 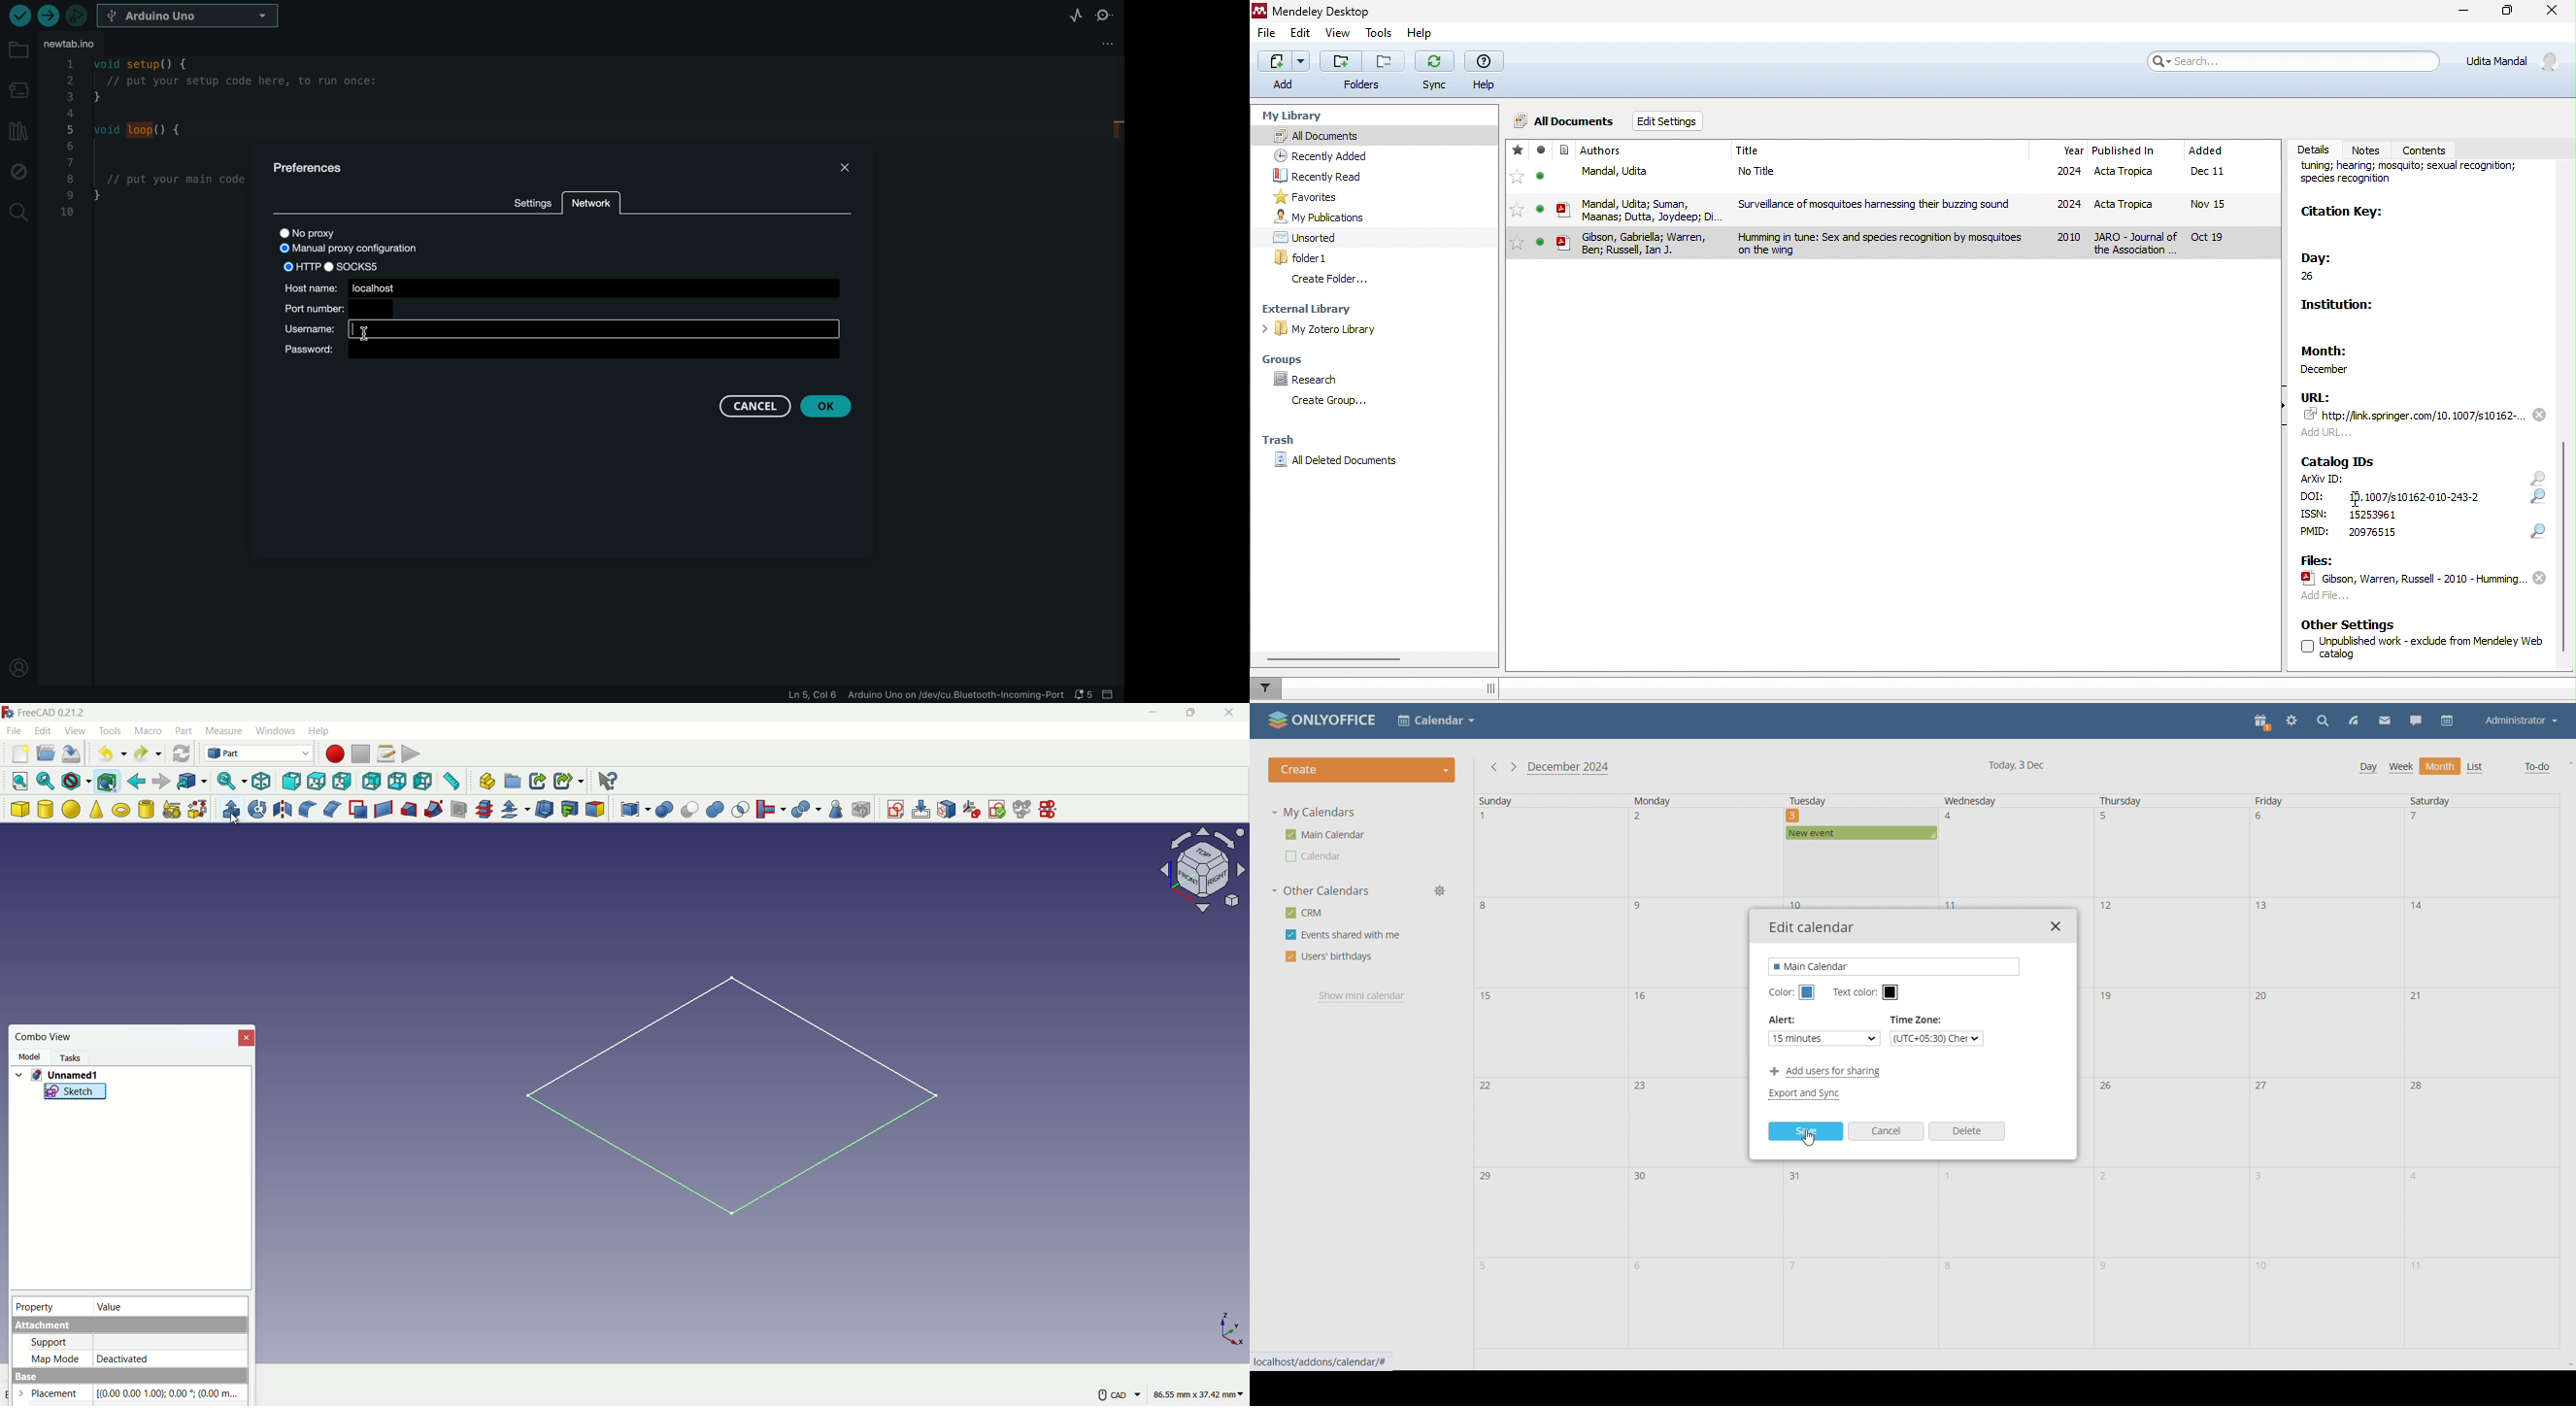 I want to click on text, so click(x=2432, y=646).